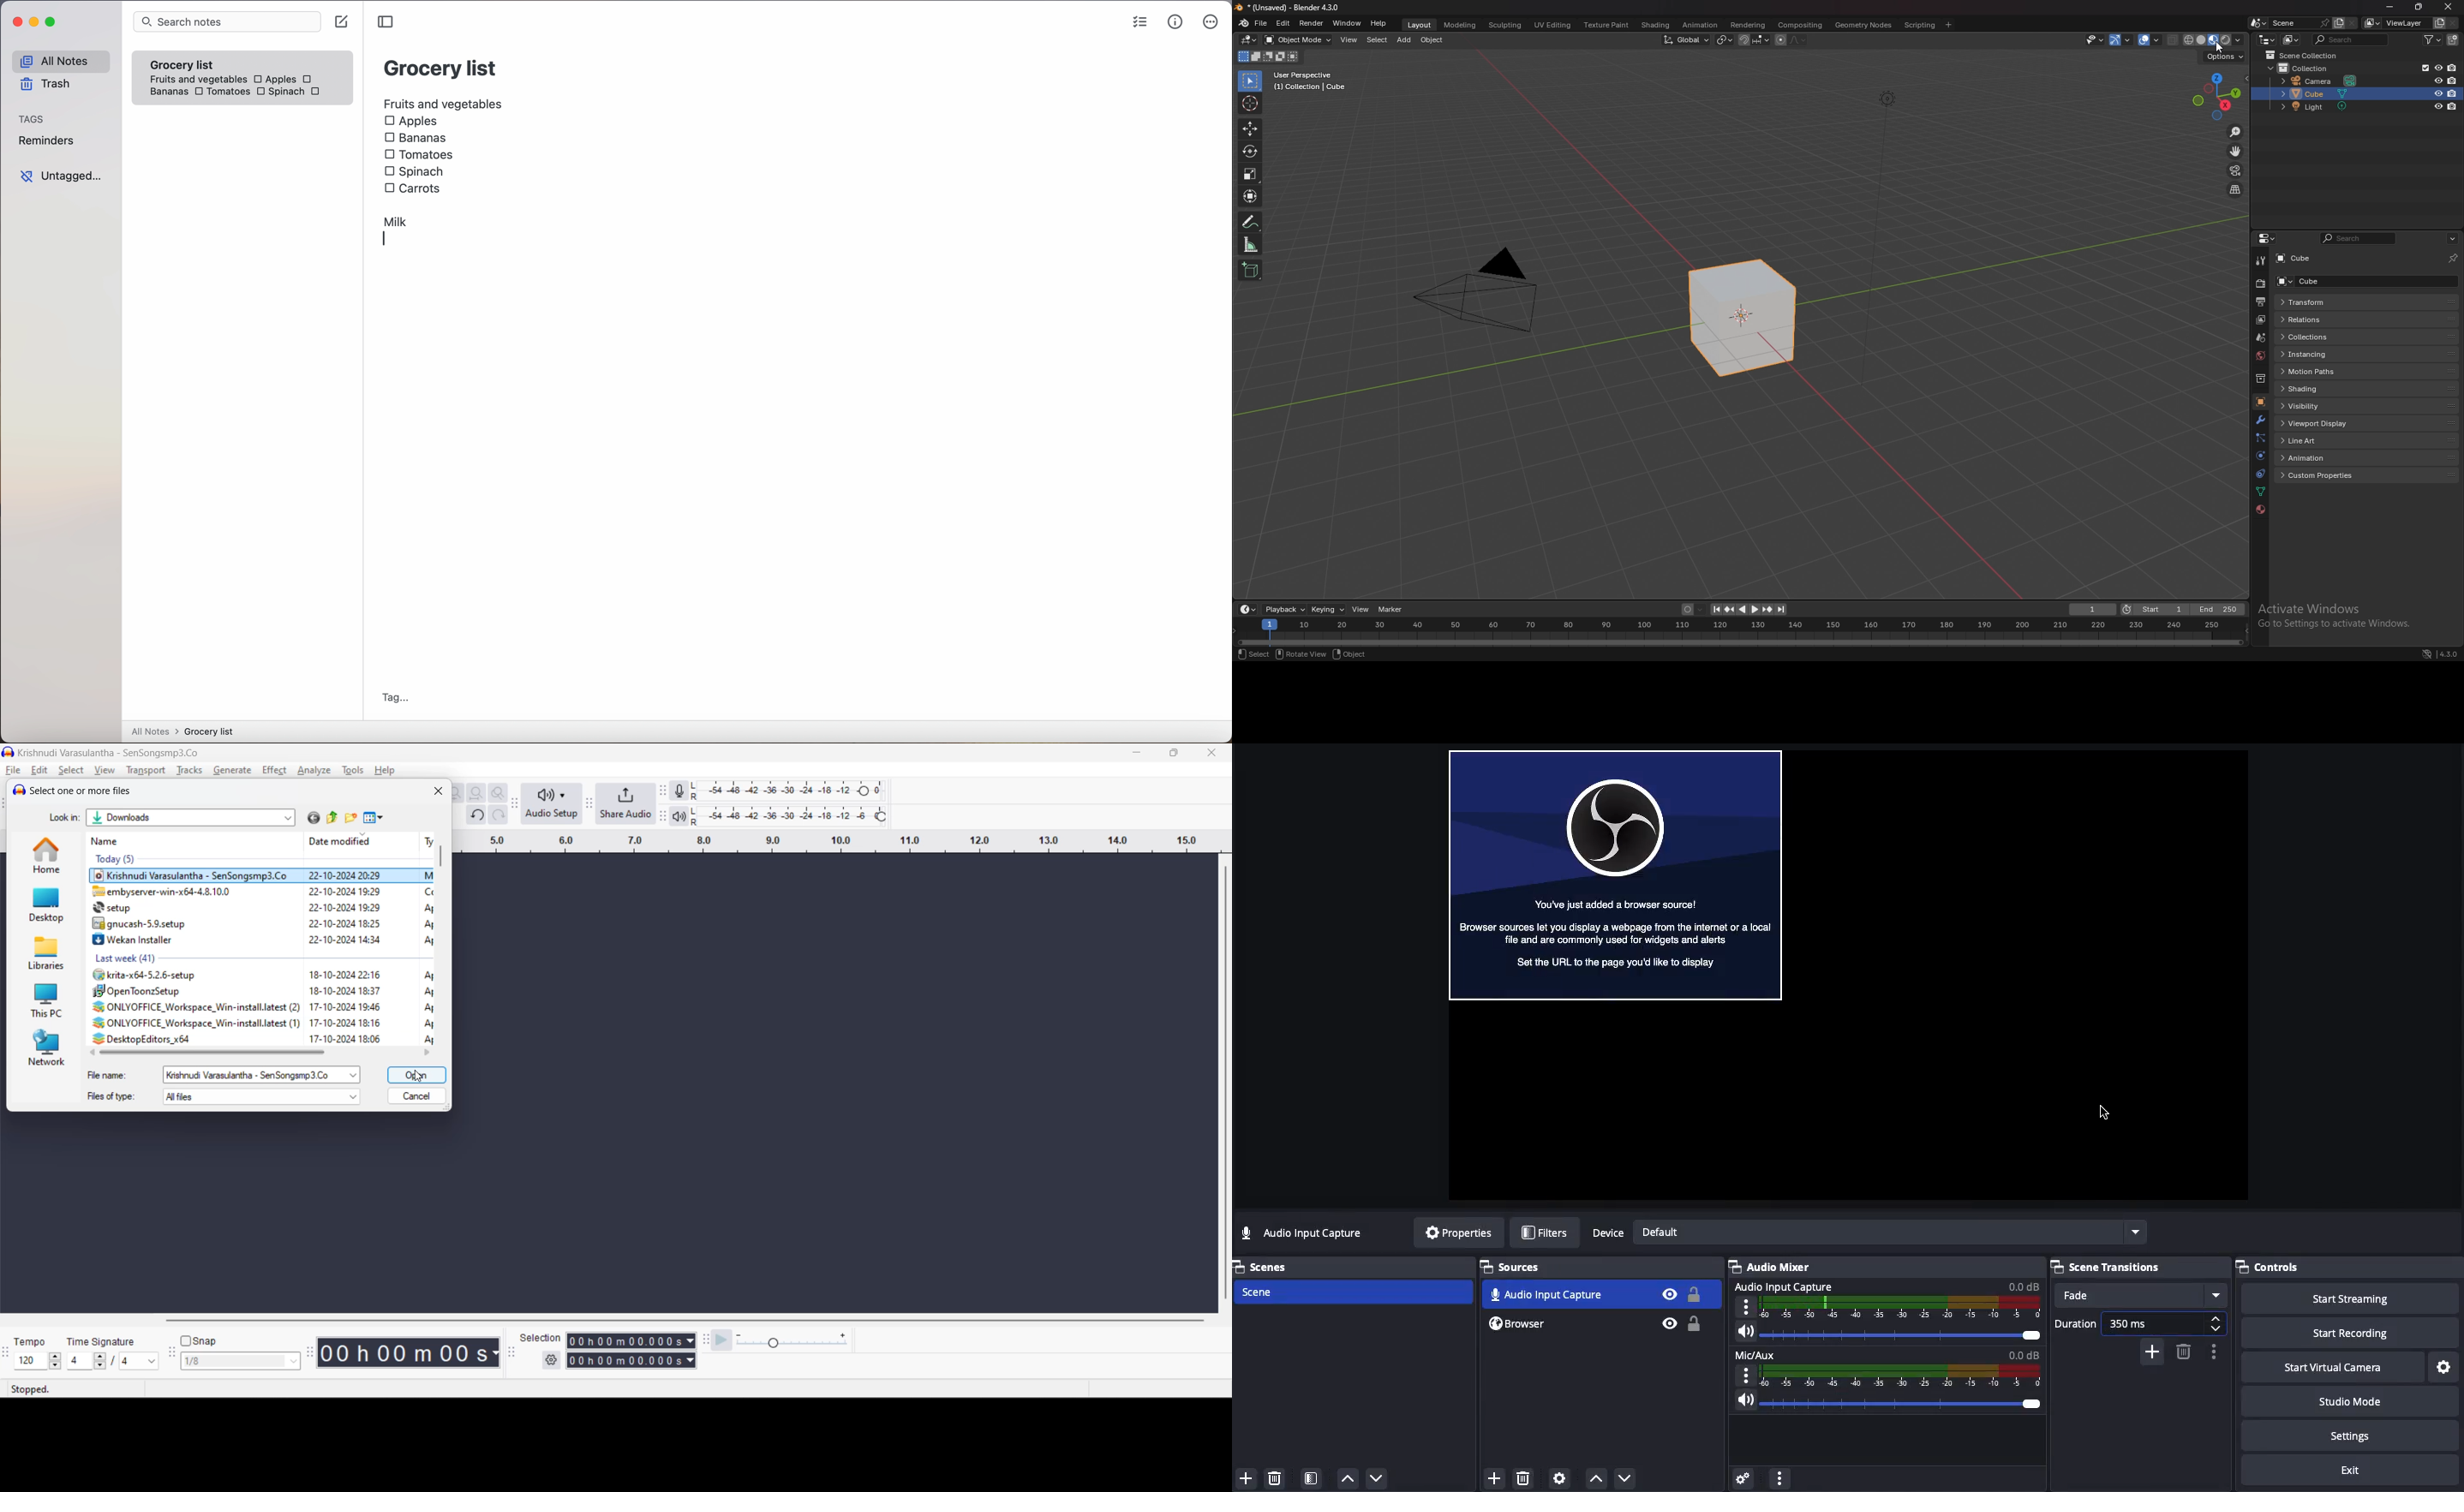 This screenshot has width=2464, height=1512. What do you see at coordinates (1458, 1233) in the screenshot?
I see `Properties` at bounding box center [1458, 1233].